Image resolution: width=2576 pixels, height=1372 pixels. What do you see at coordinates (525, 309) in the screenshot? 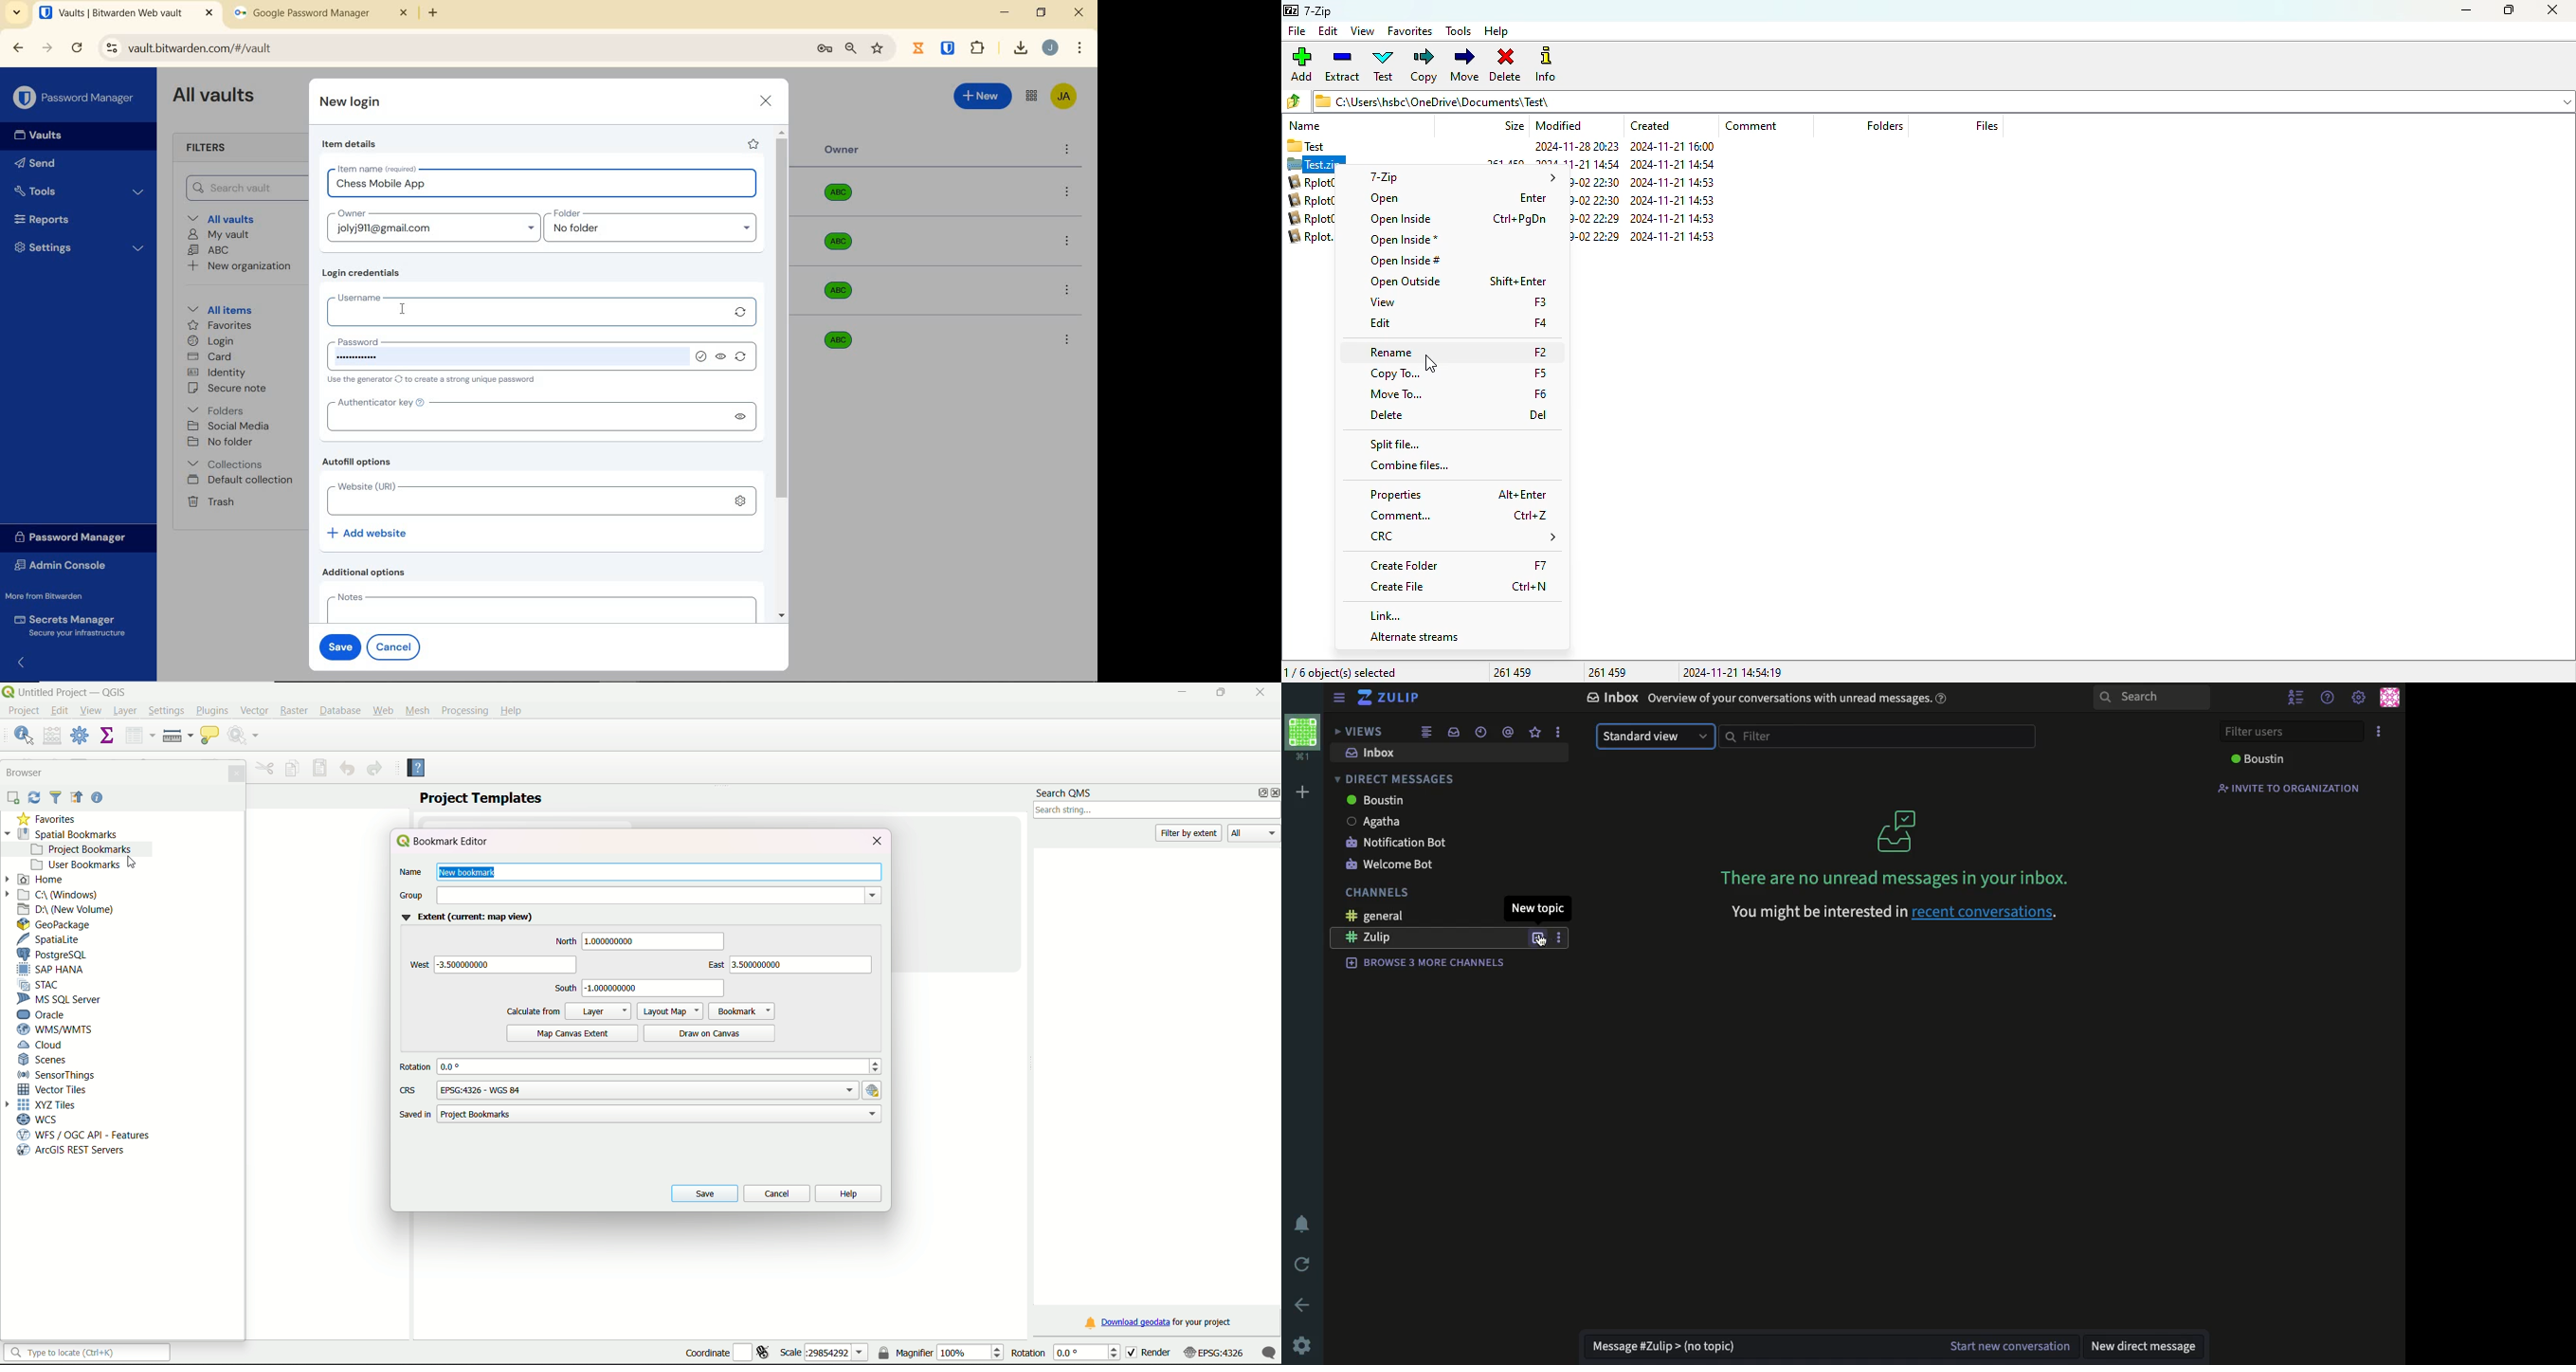
I see `username` at bounding box center [525, 309].